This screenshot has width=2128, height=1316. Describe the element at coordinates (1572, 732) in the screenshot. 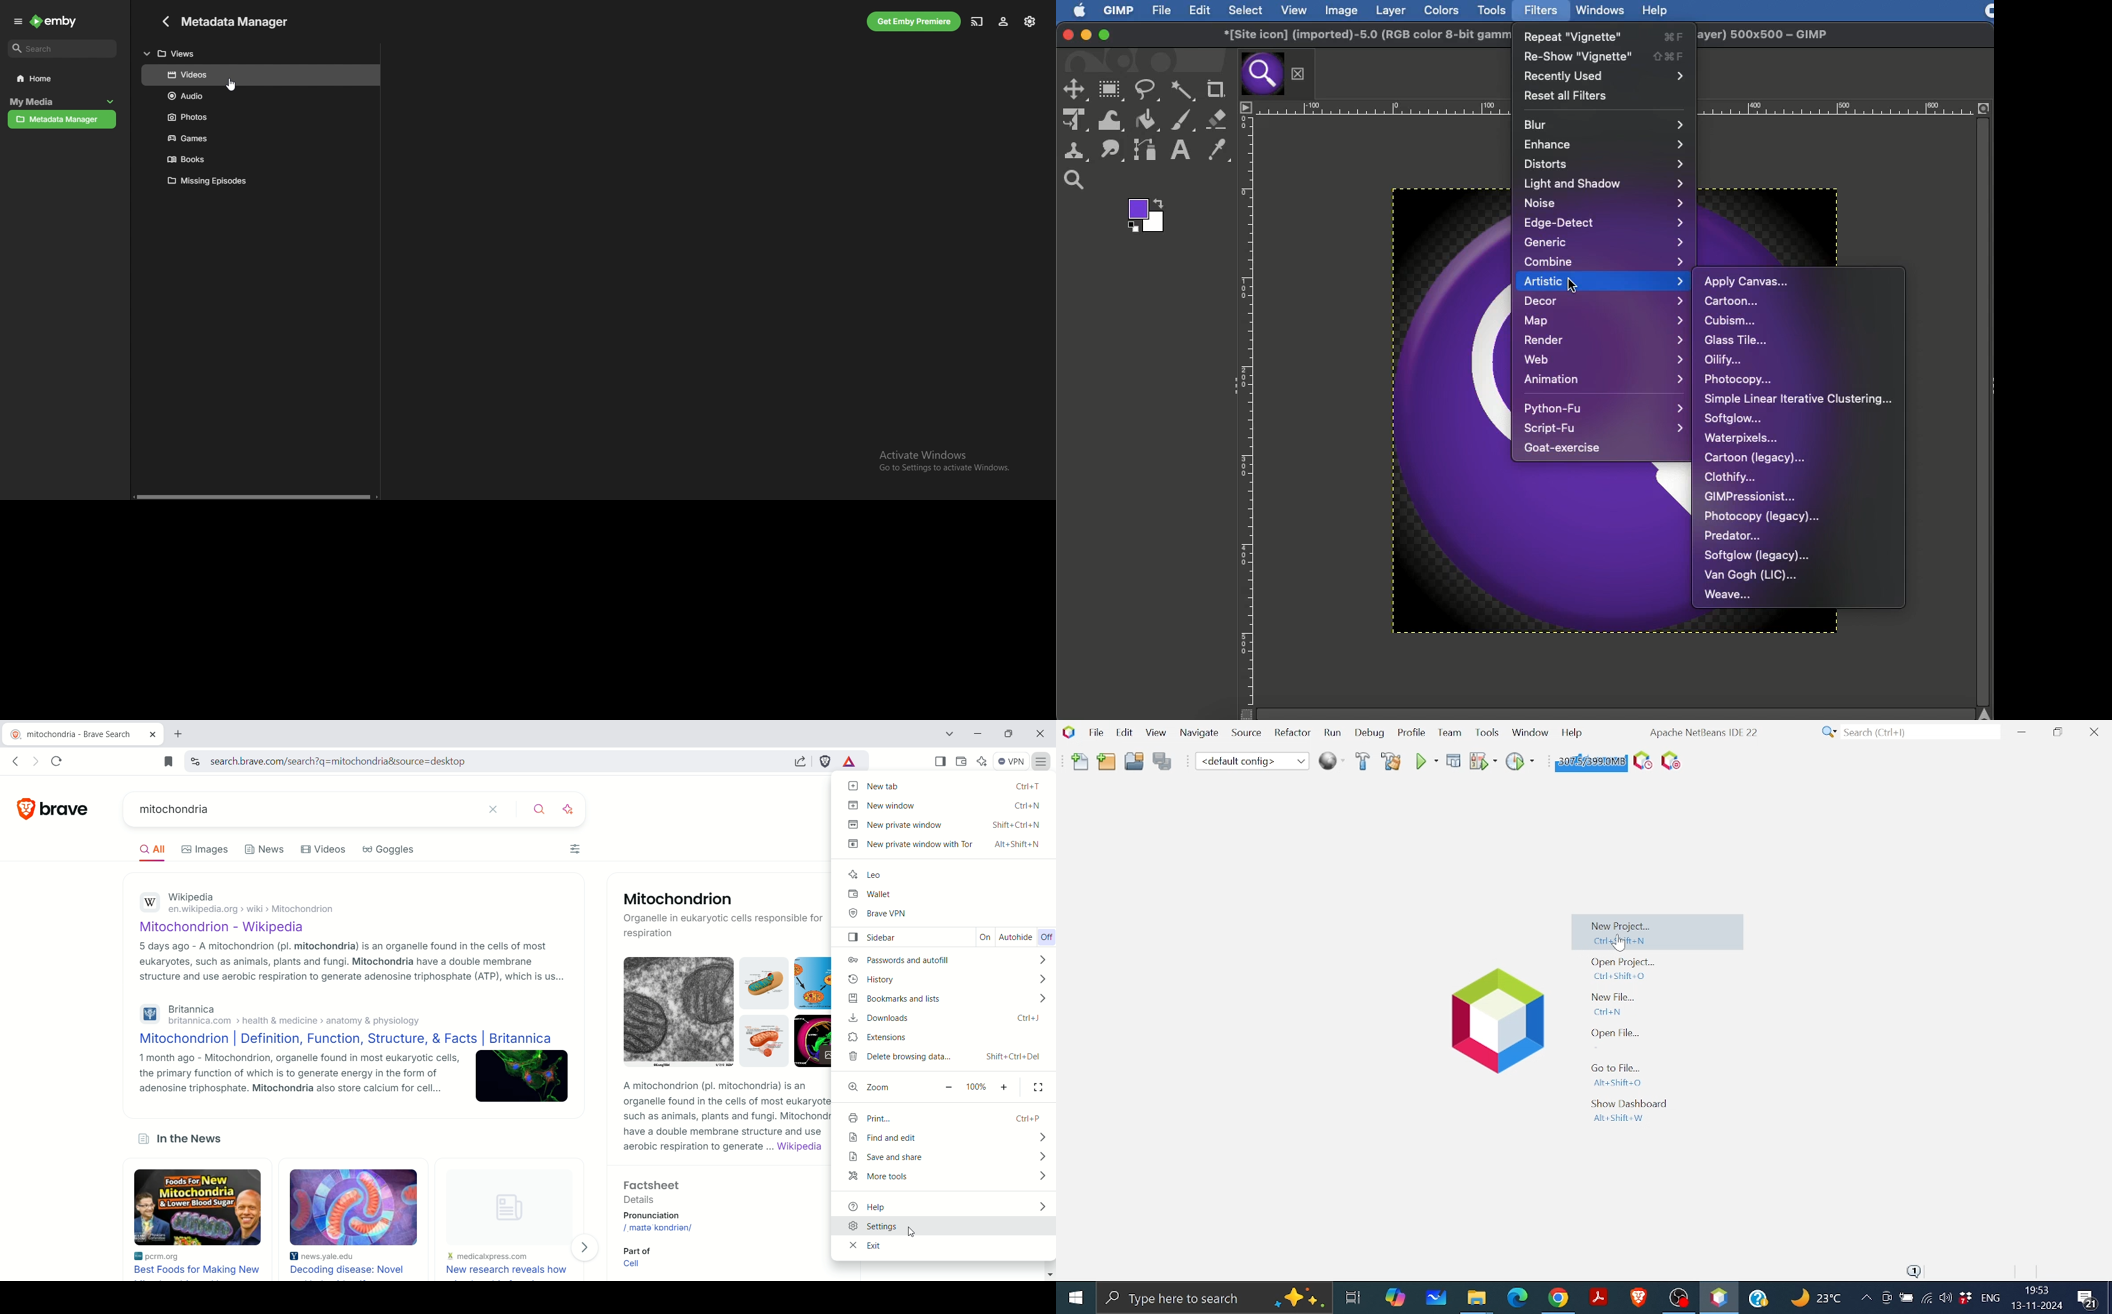

I see `Help` at that location.